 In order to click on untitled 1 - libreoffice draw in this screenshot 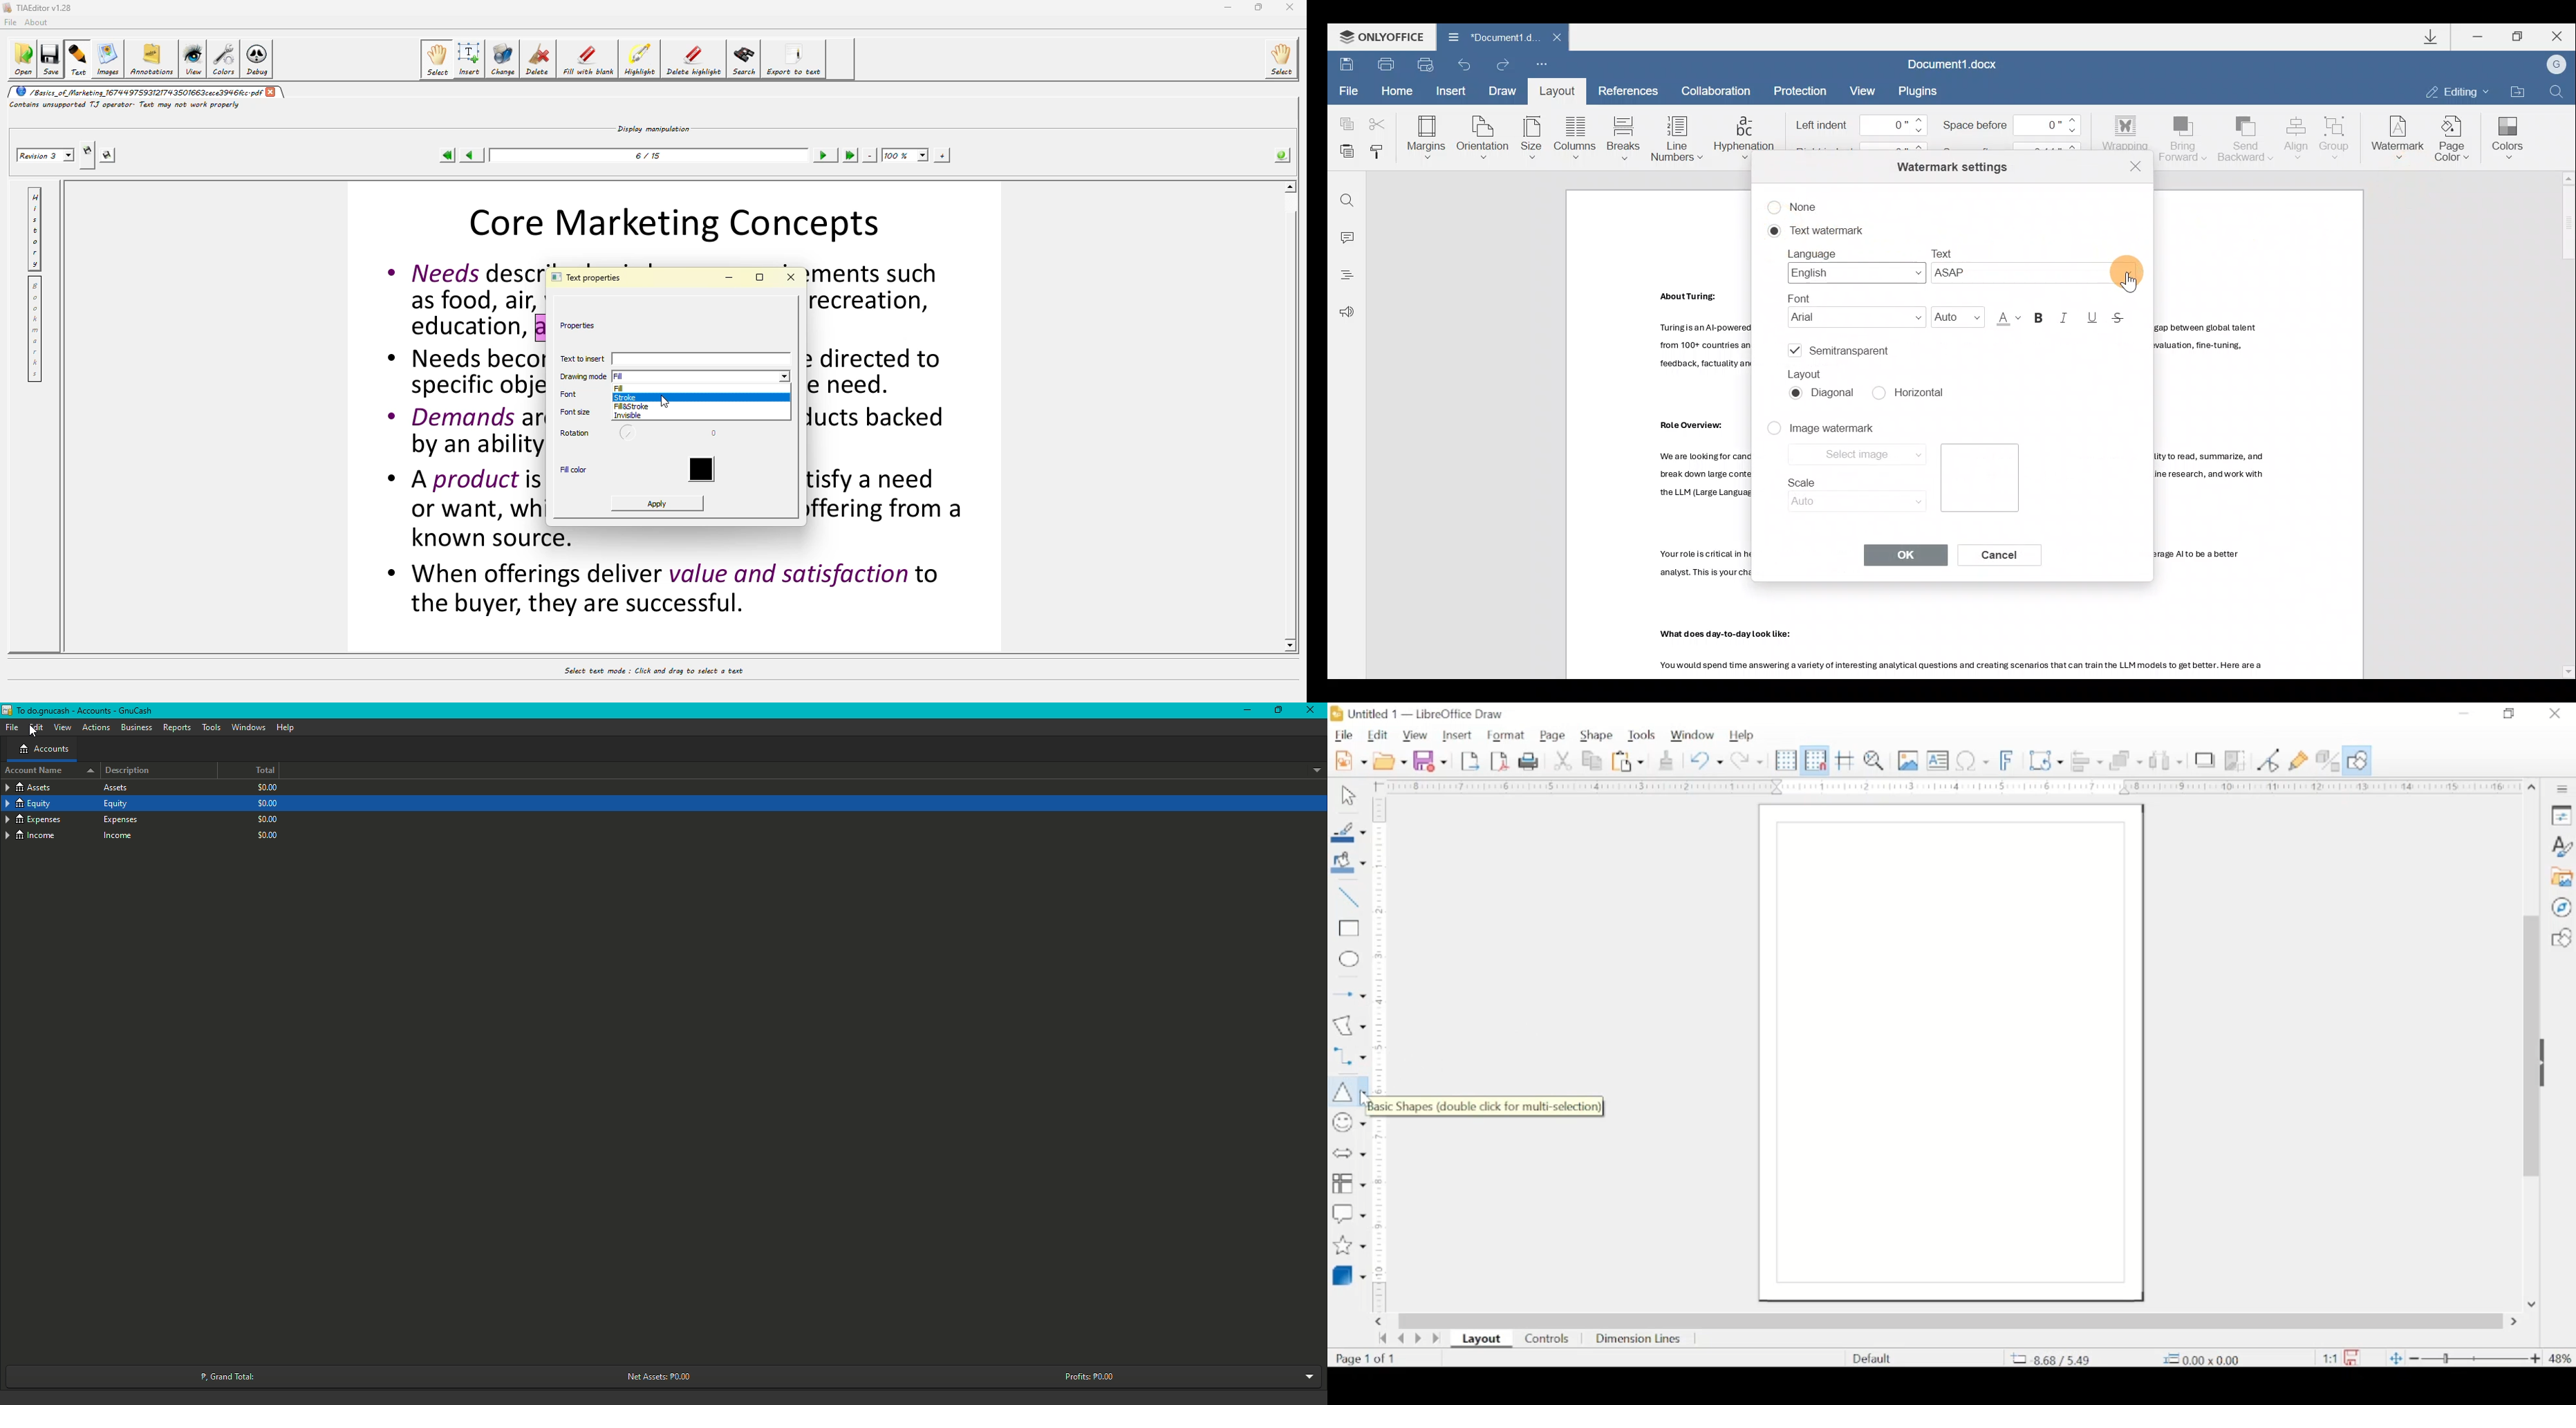, I will do `click(1422, 714)`.